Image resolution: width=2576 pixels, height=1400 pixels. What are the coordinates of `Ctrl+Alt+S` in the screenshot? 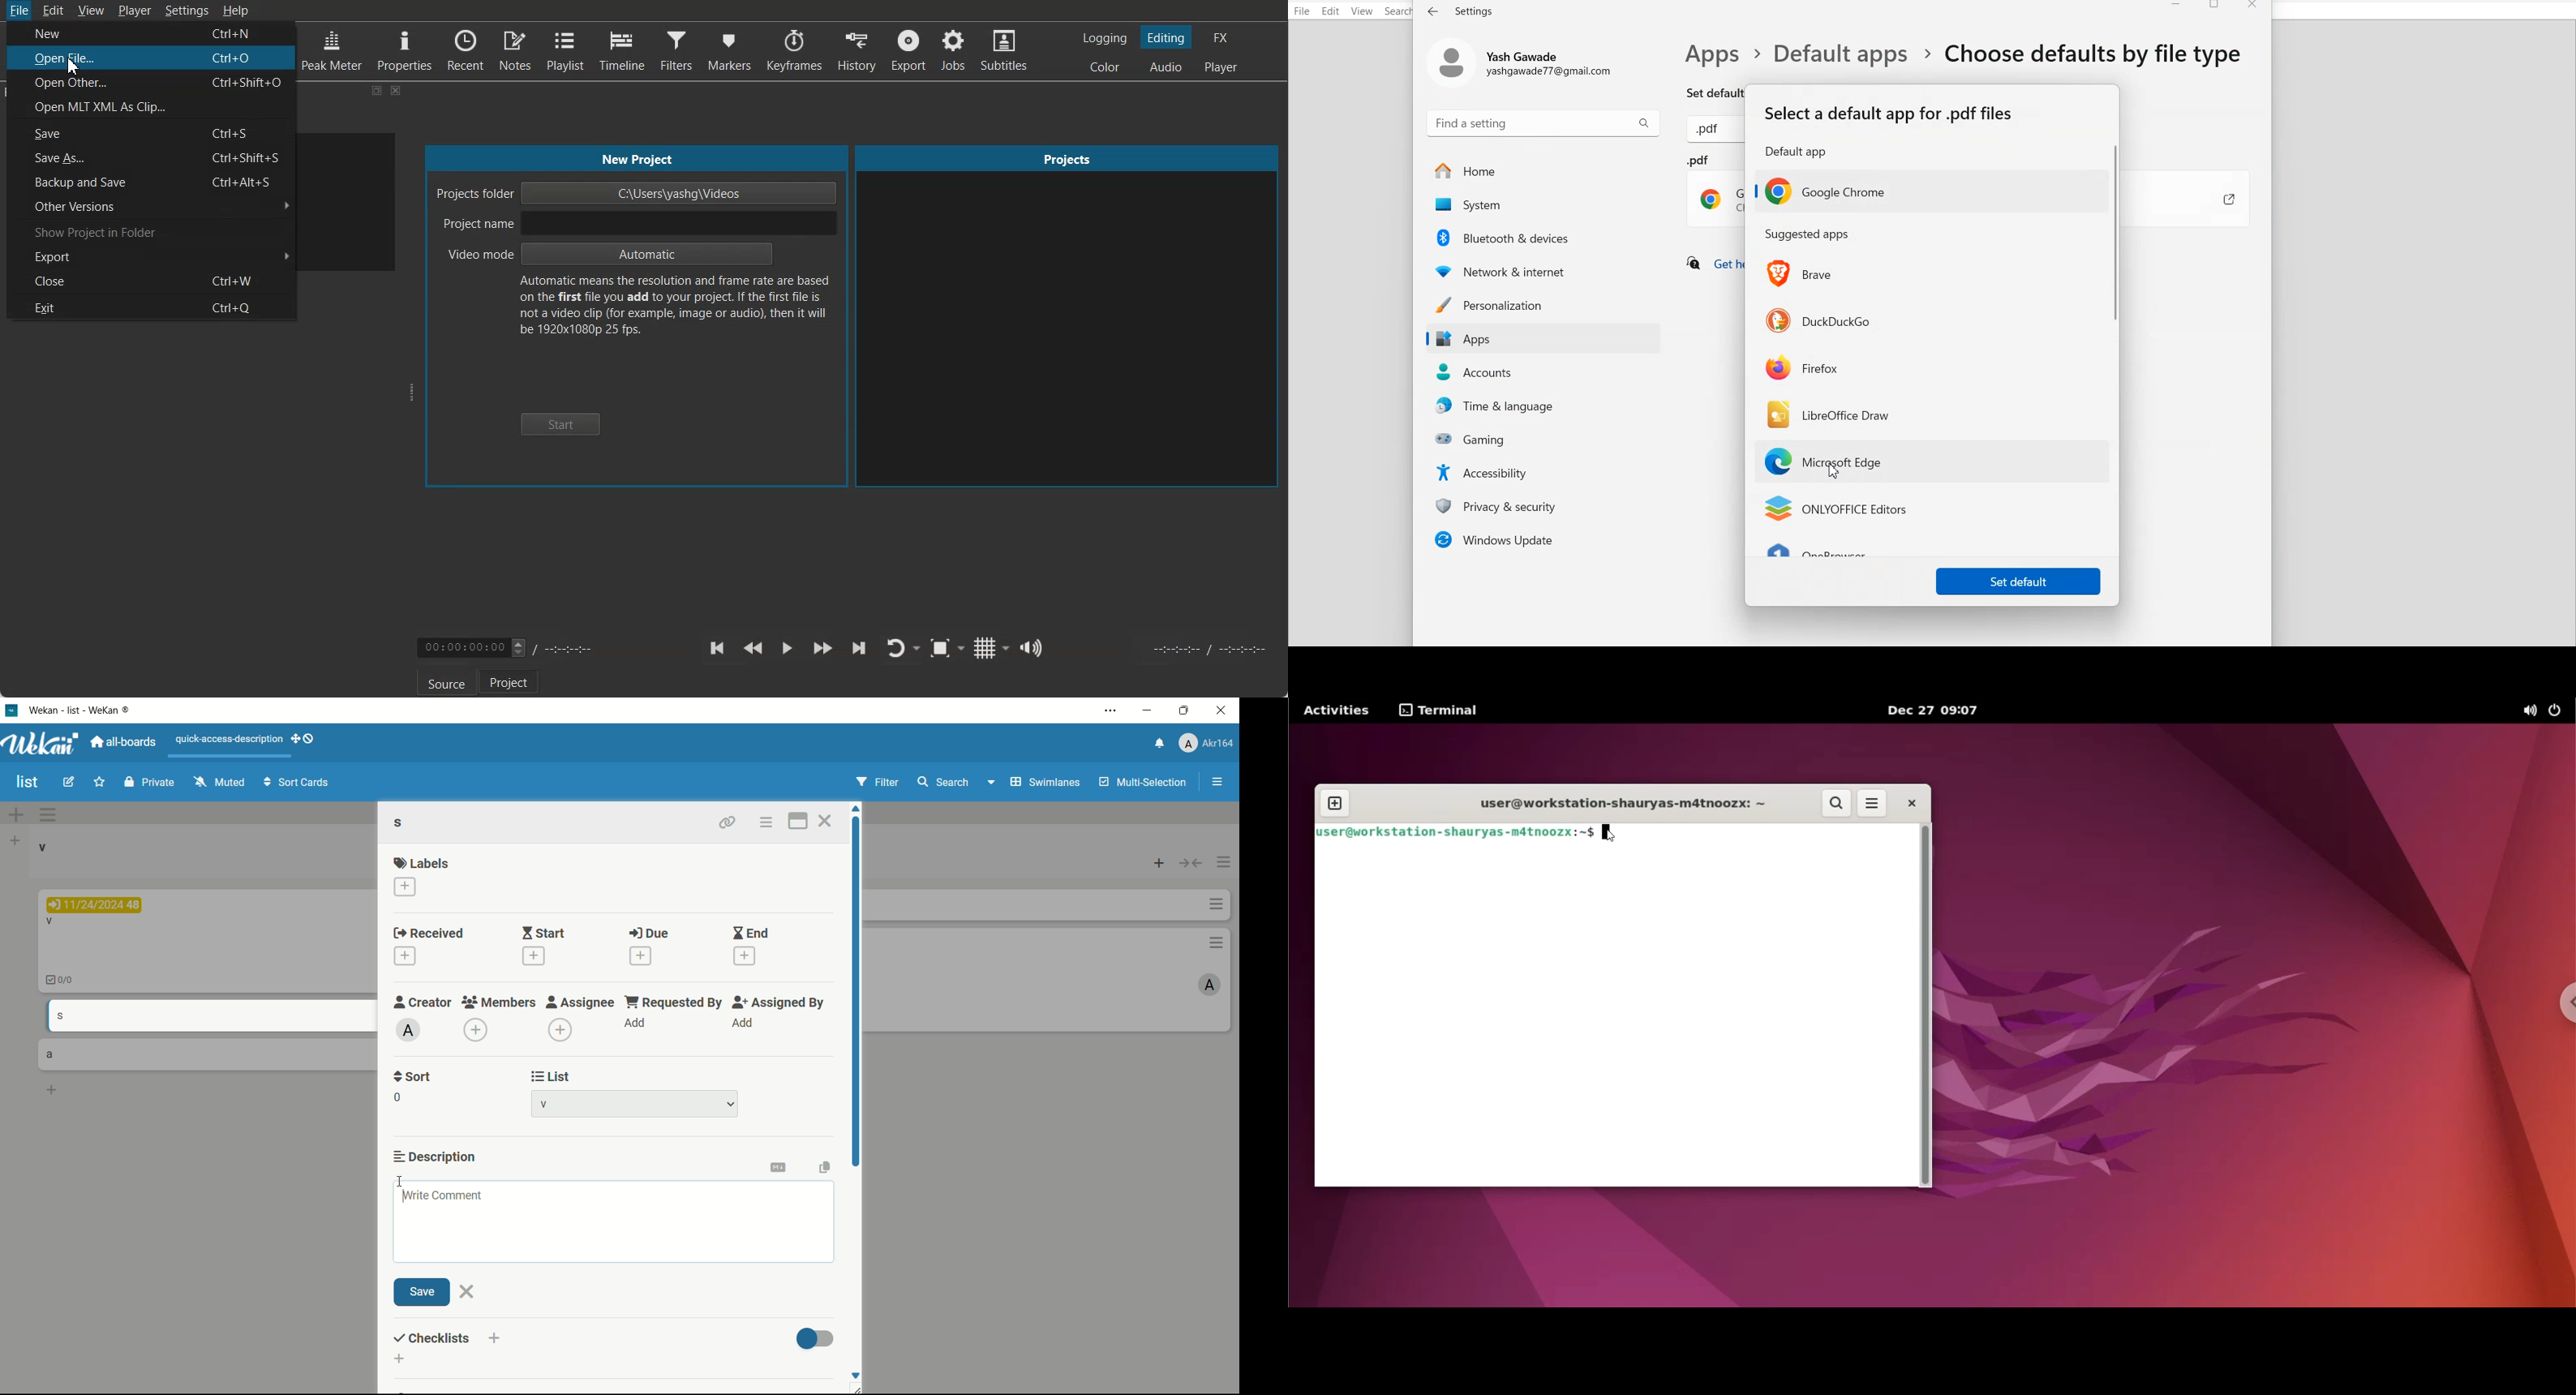 It's located at (243, 182).